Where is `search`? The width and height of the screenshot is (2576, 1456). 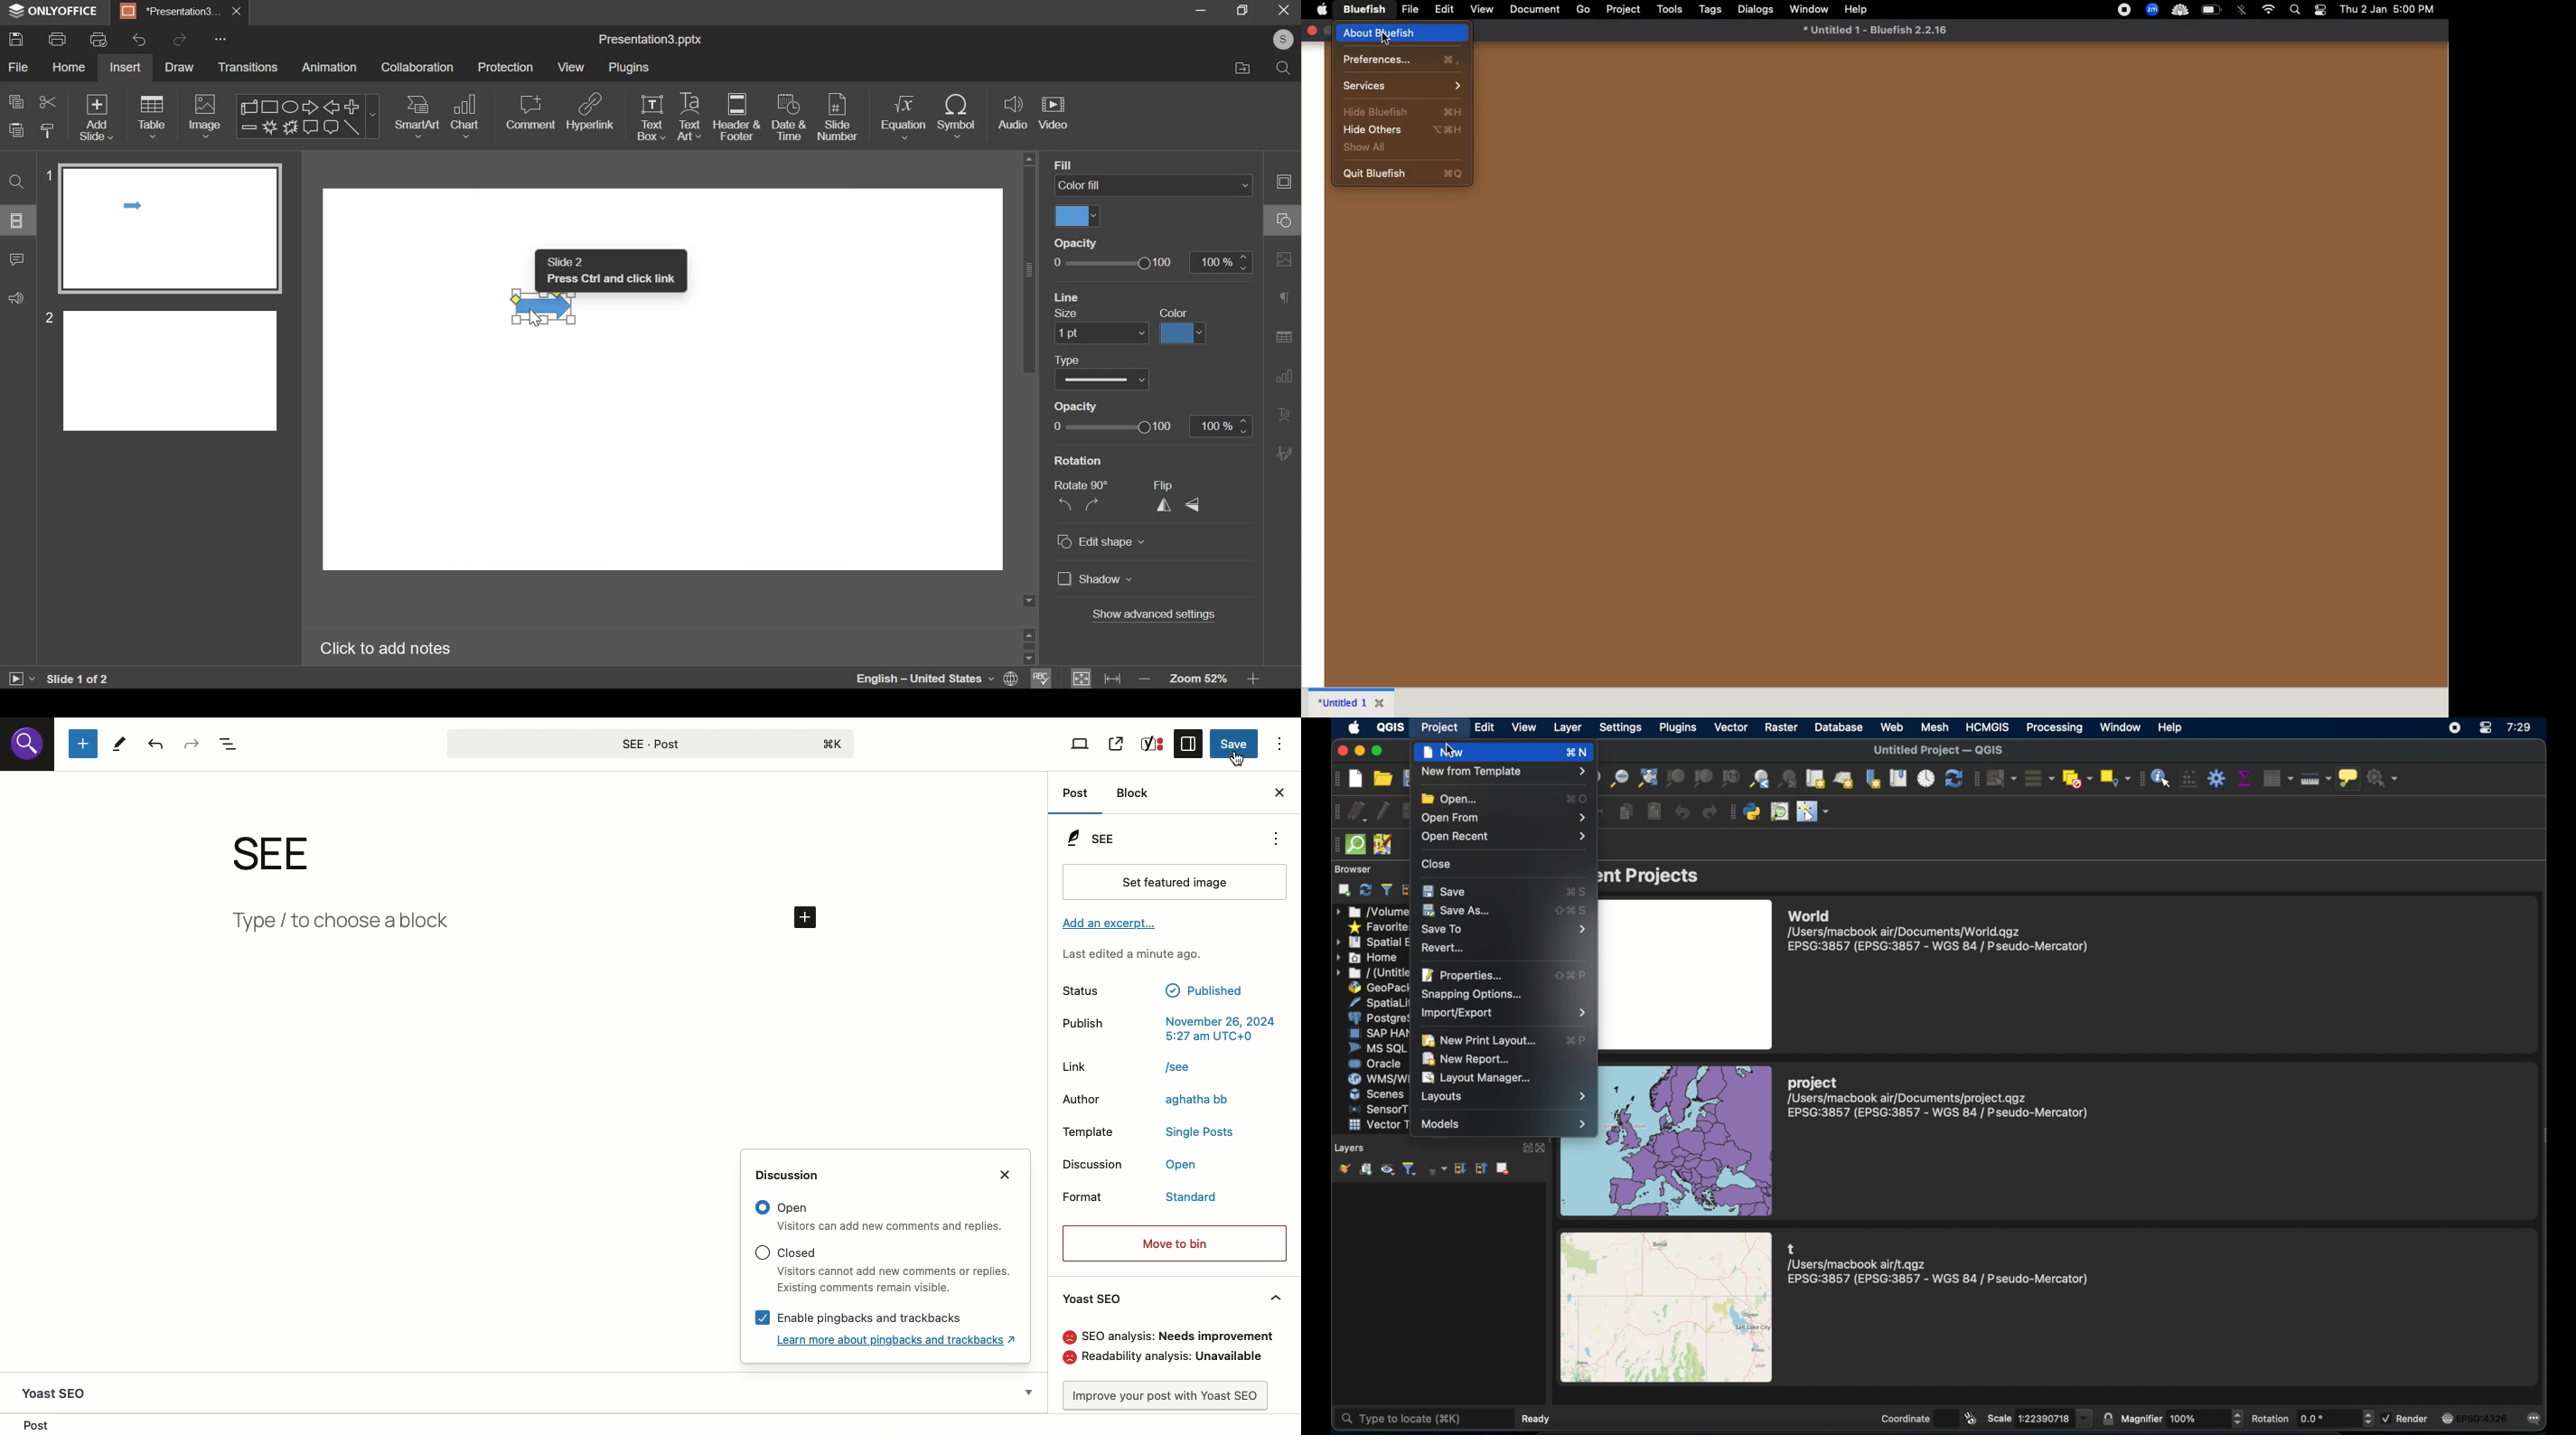 search is located at coordinates (1285, 71).